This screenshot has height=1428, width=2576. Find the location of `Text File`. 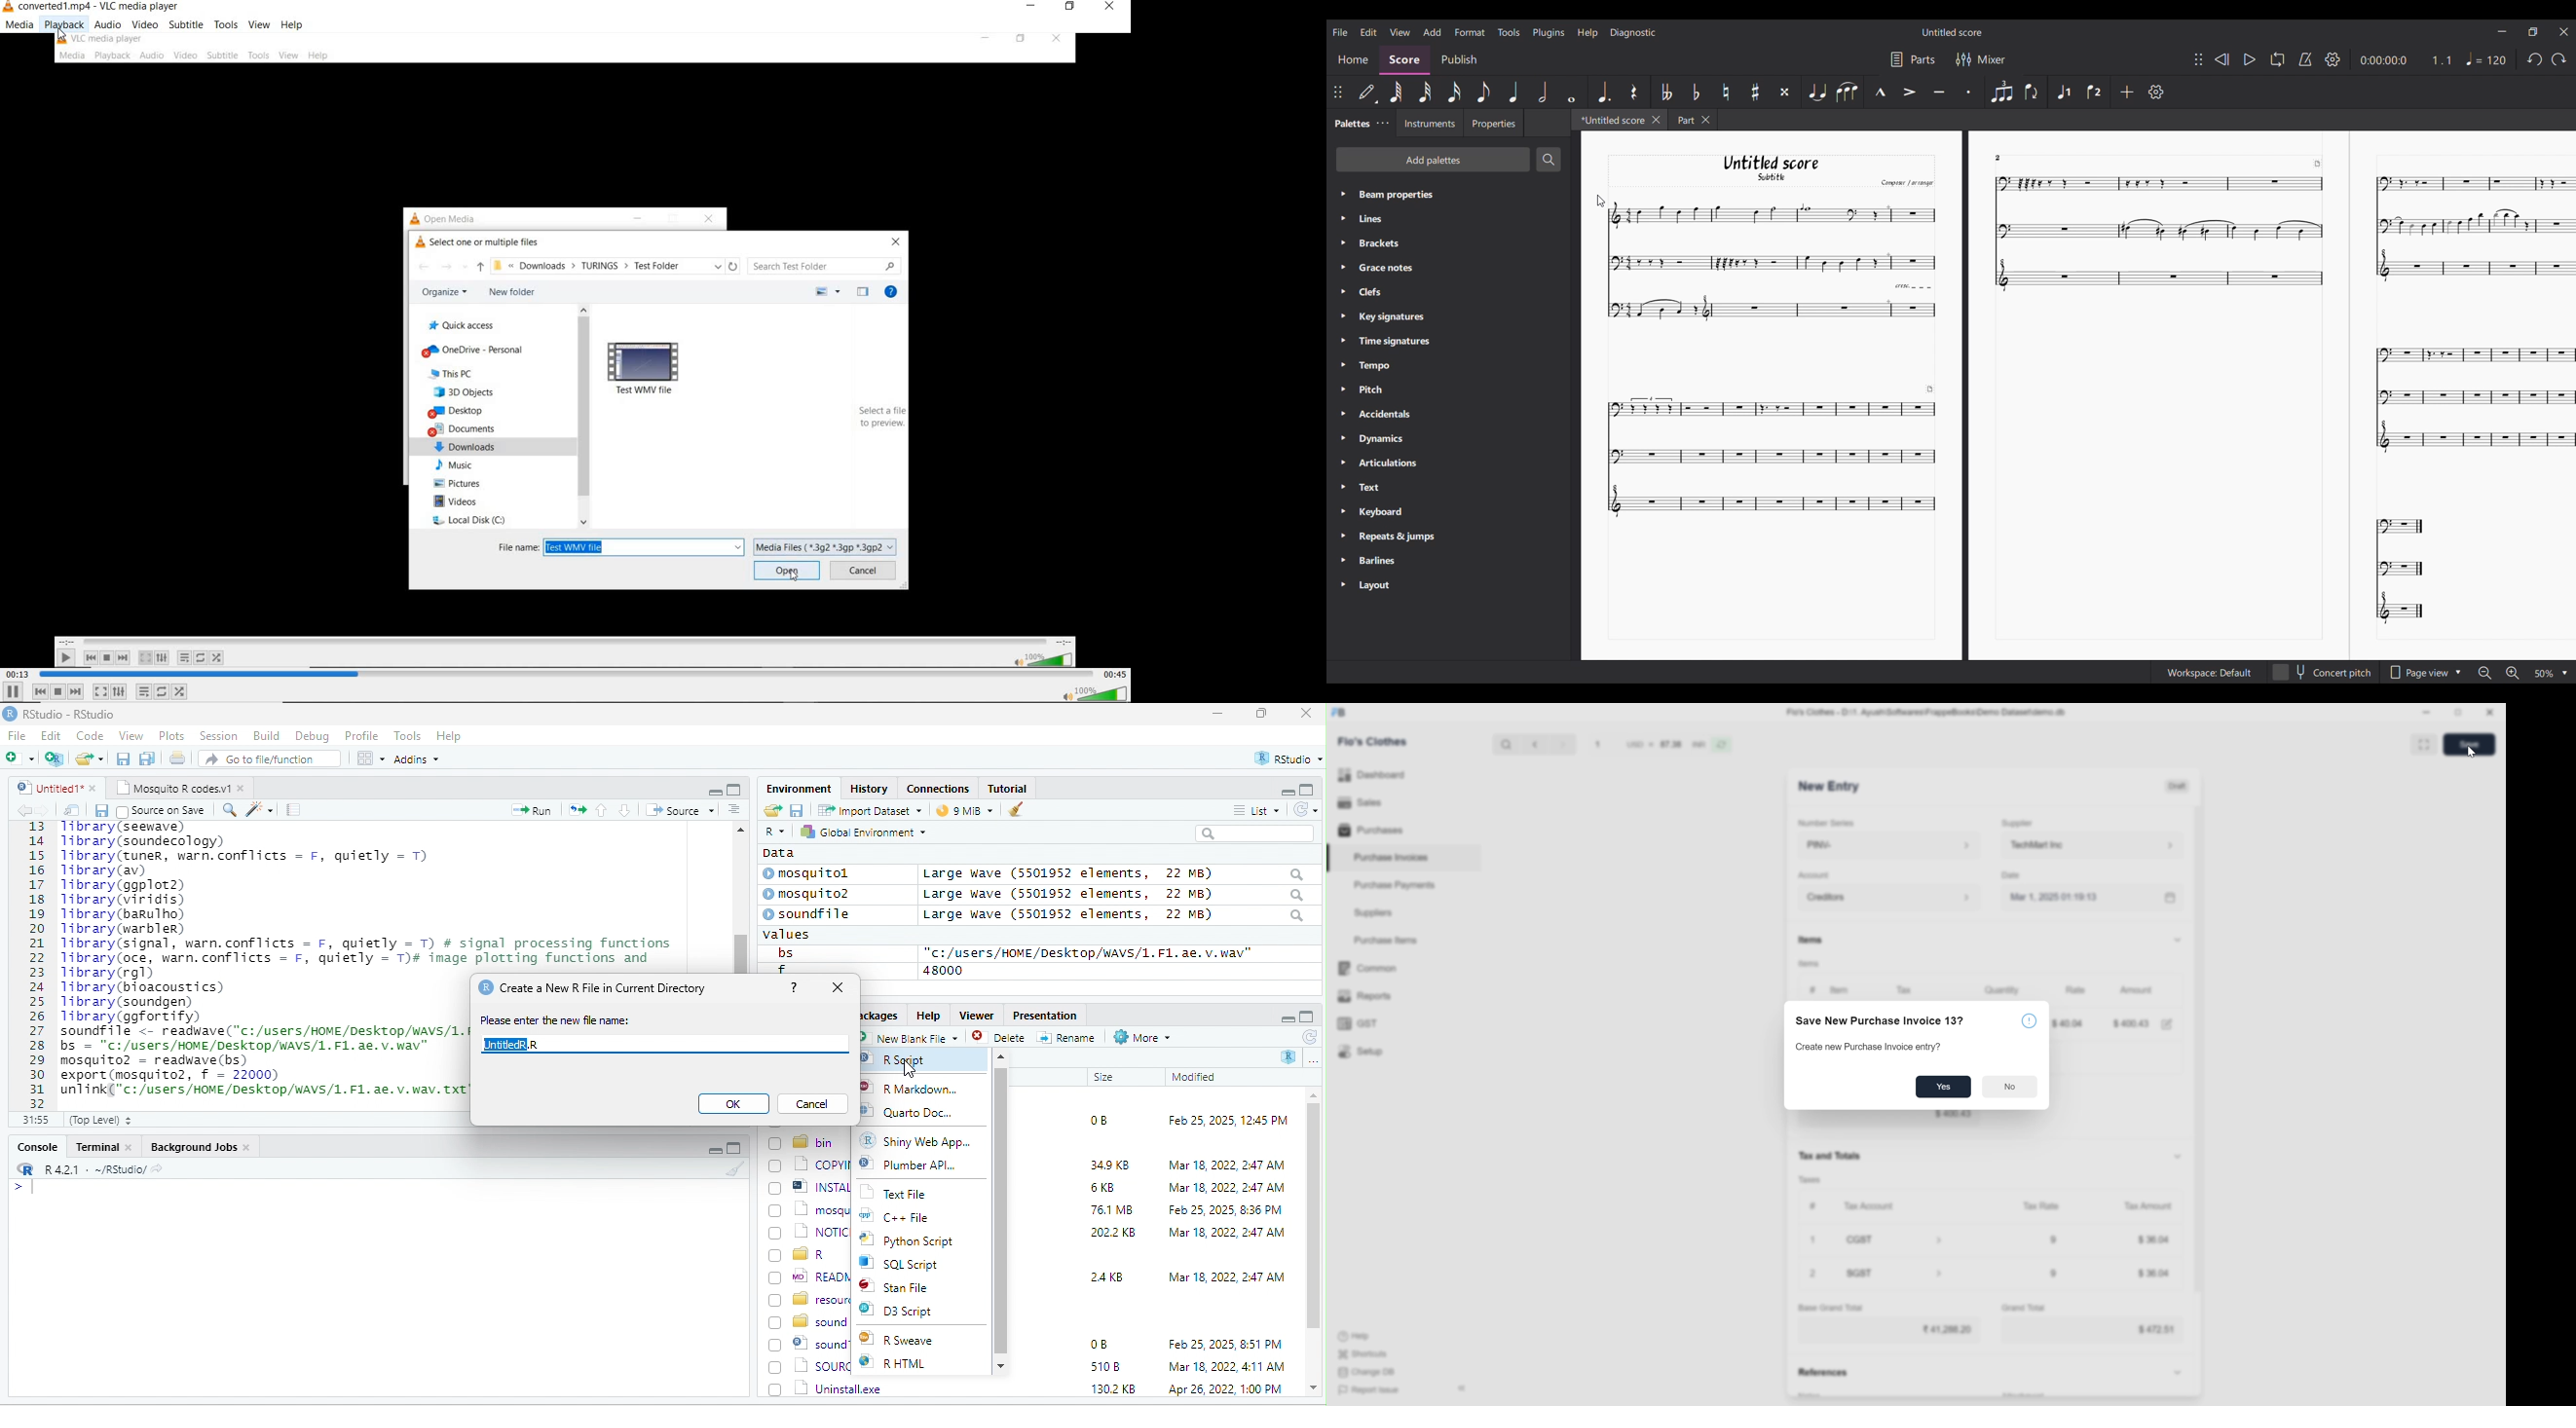

Text File is located at coordinates (905, 1194).